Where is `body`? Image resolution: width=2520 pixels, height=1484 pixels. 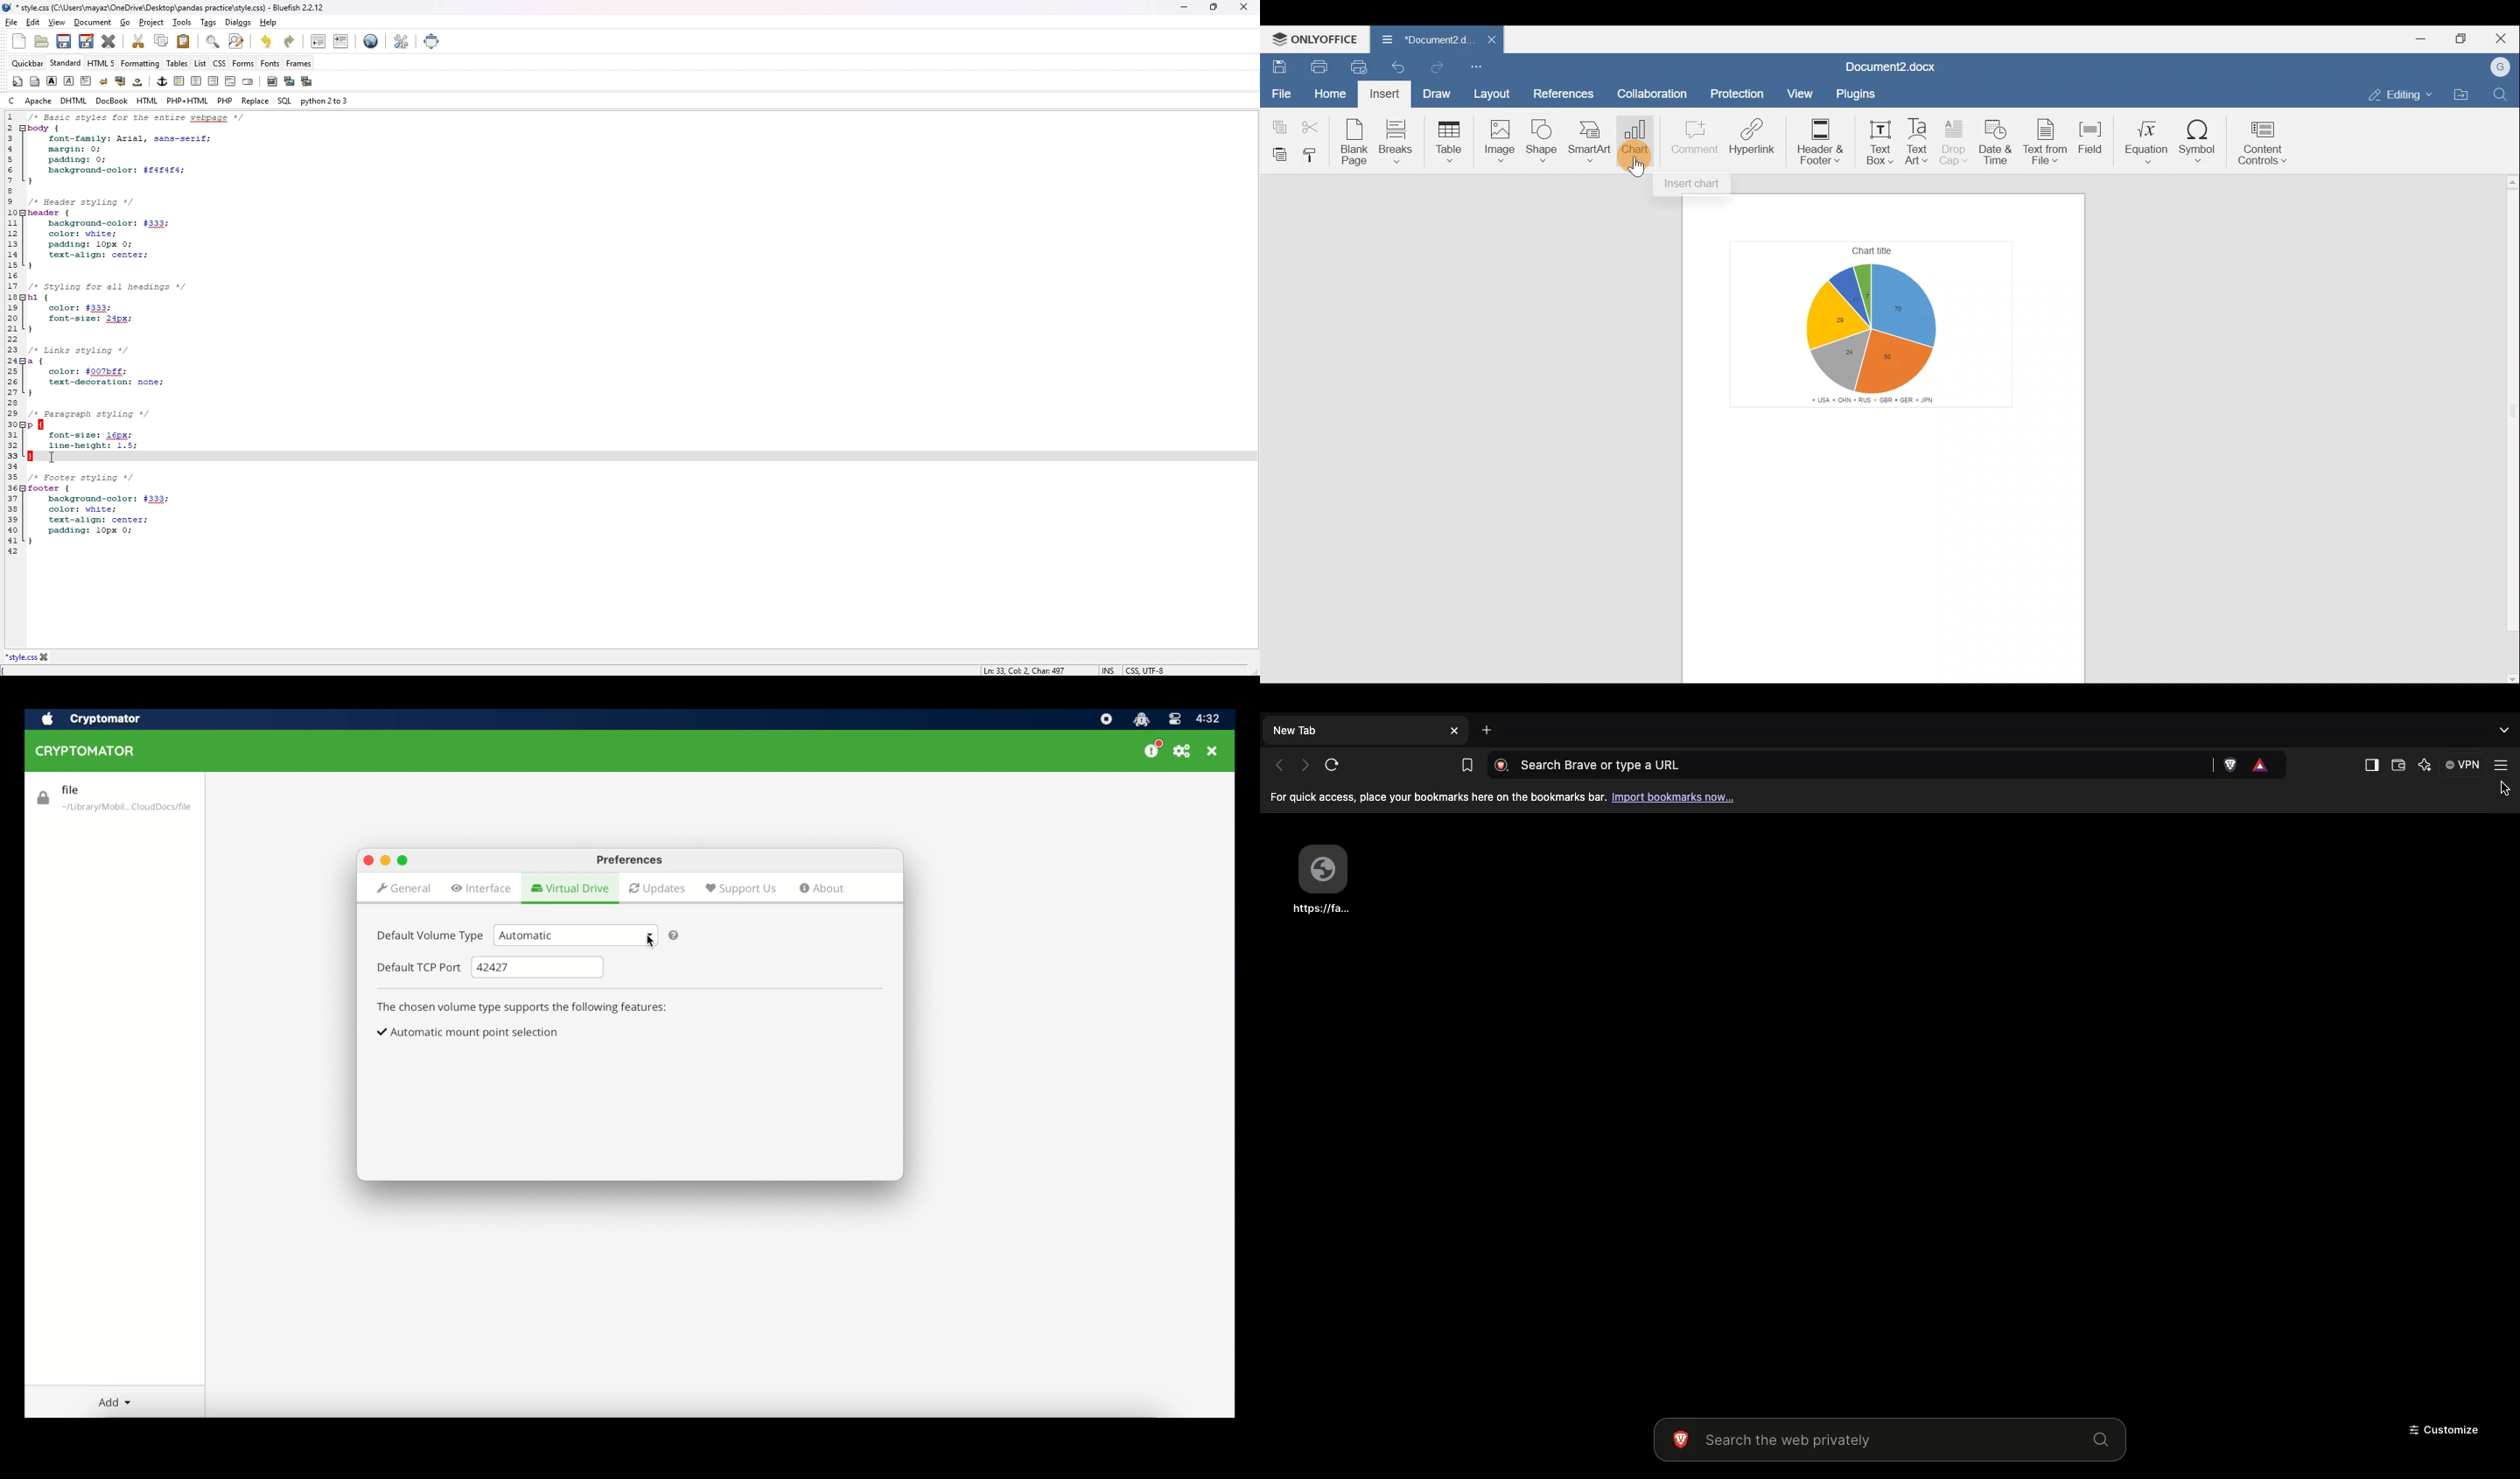
body is located at coordinates (35, 82).